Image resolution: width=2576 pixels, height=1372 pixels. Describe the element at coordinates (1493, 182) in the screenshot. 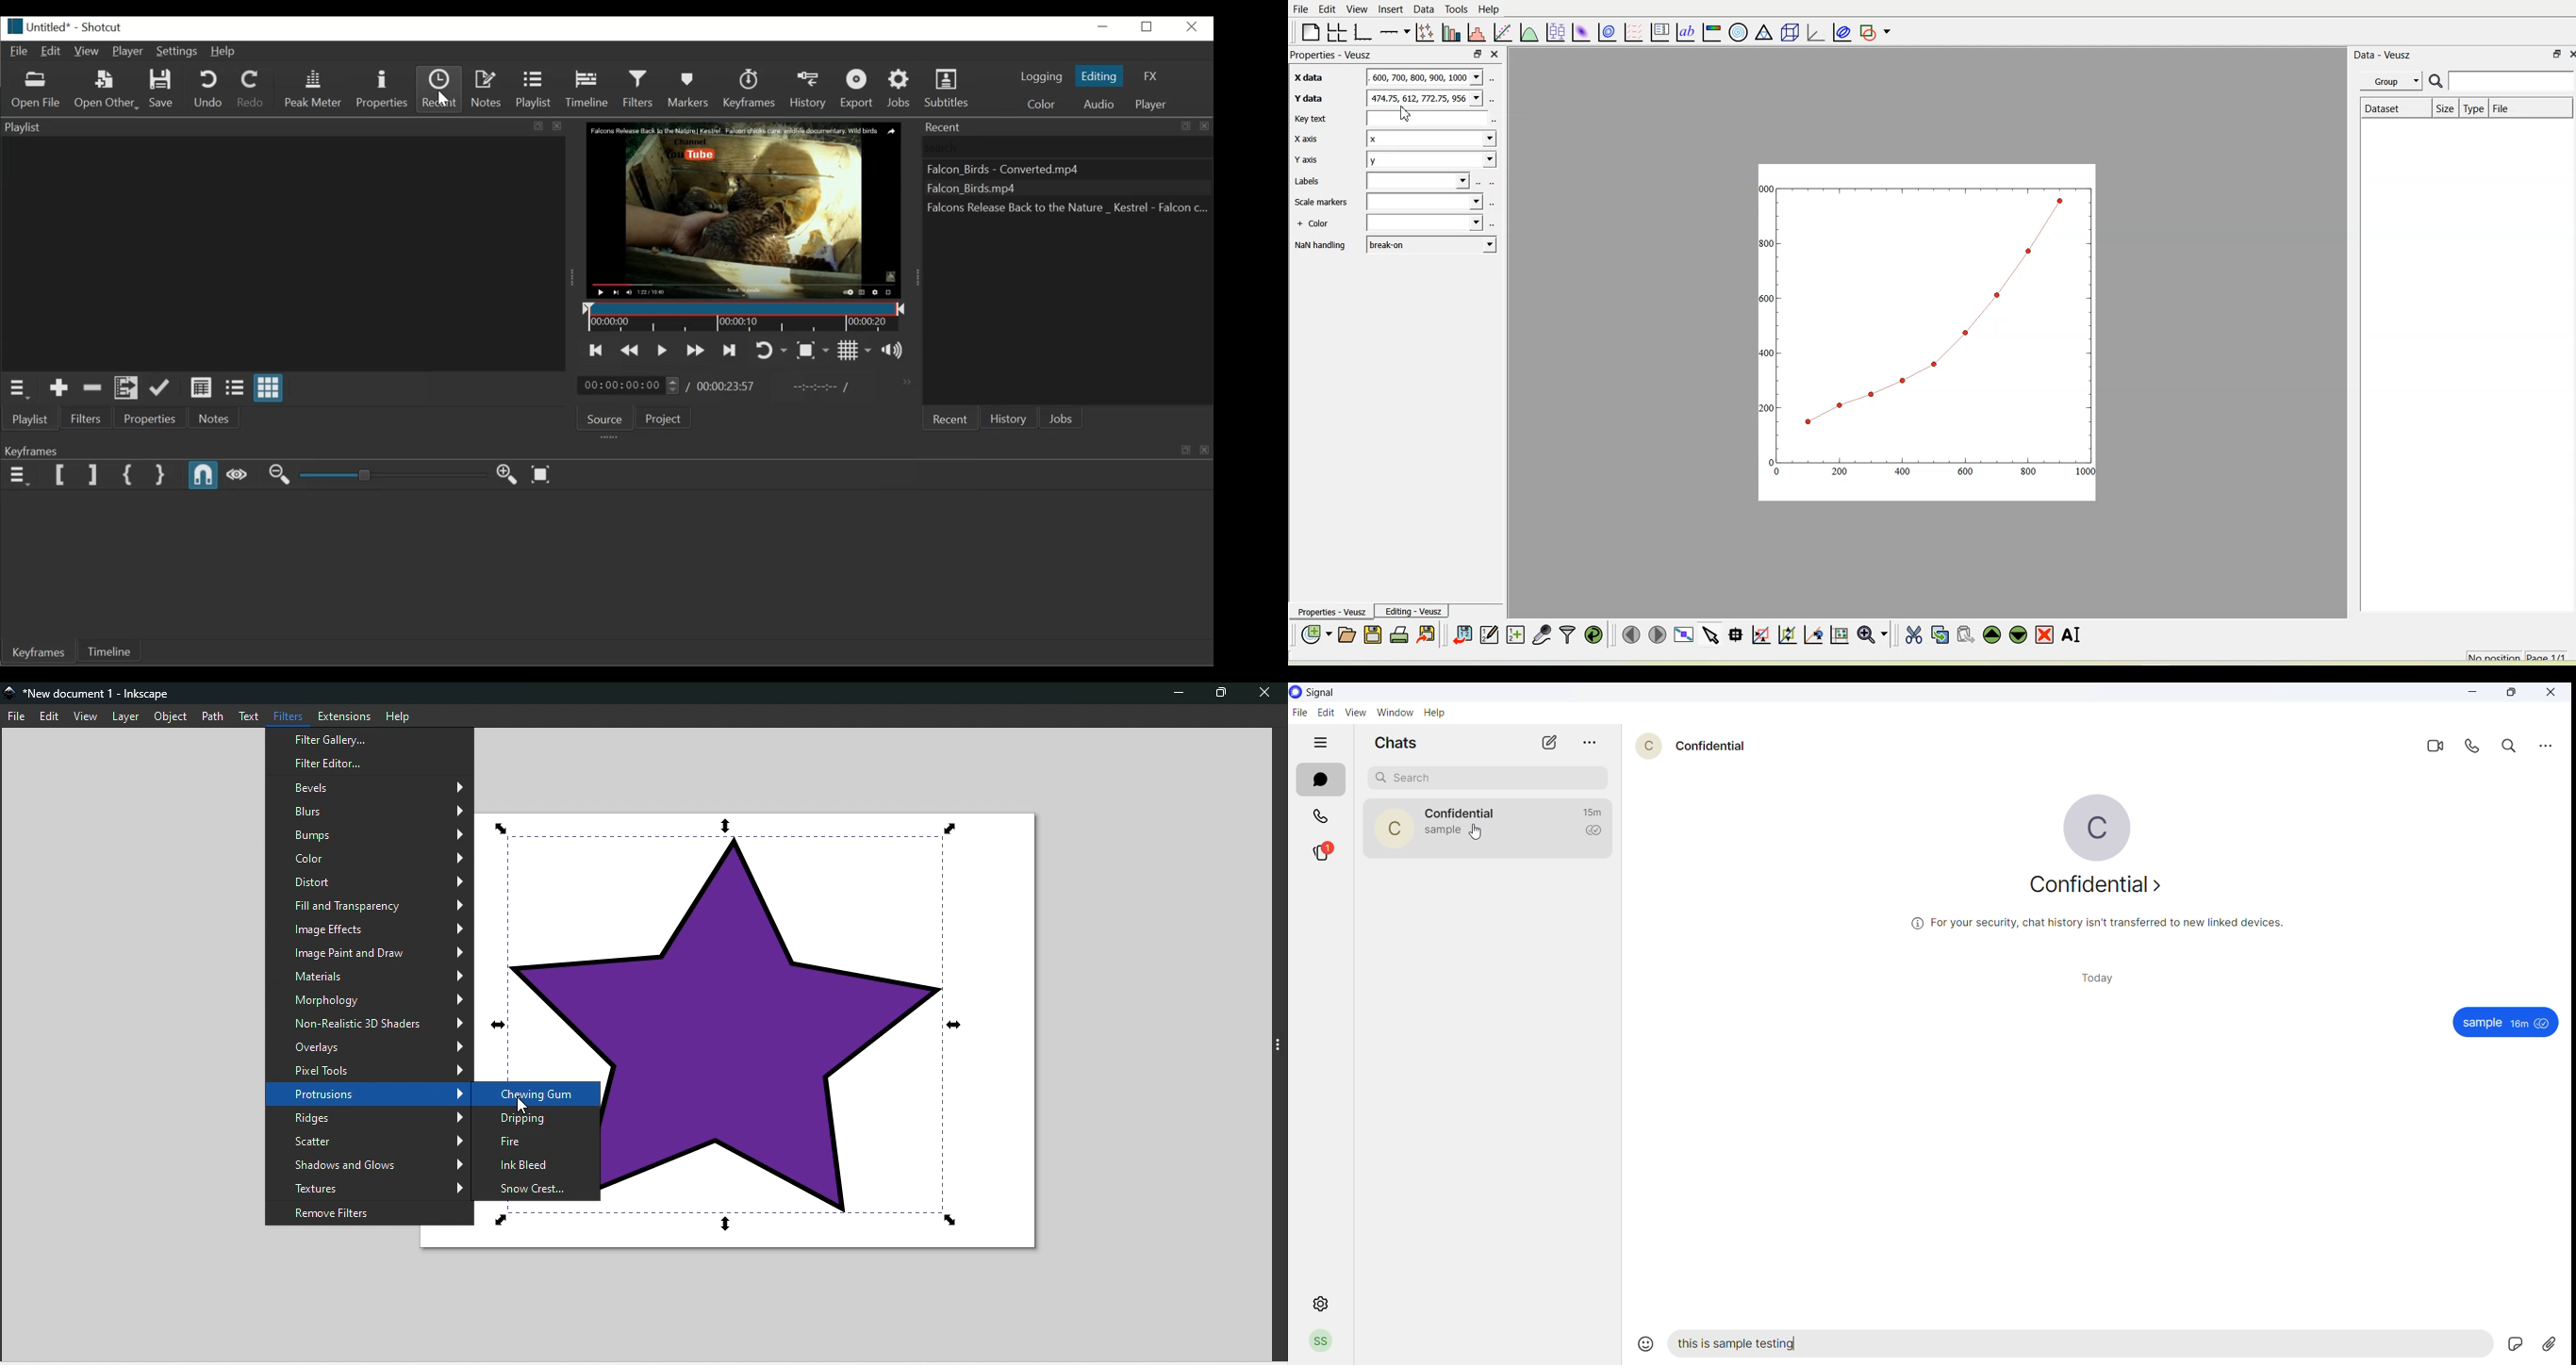

I see `select using dataset browser` at that location.